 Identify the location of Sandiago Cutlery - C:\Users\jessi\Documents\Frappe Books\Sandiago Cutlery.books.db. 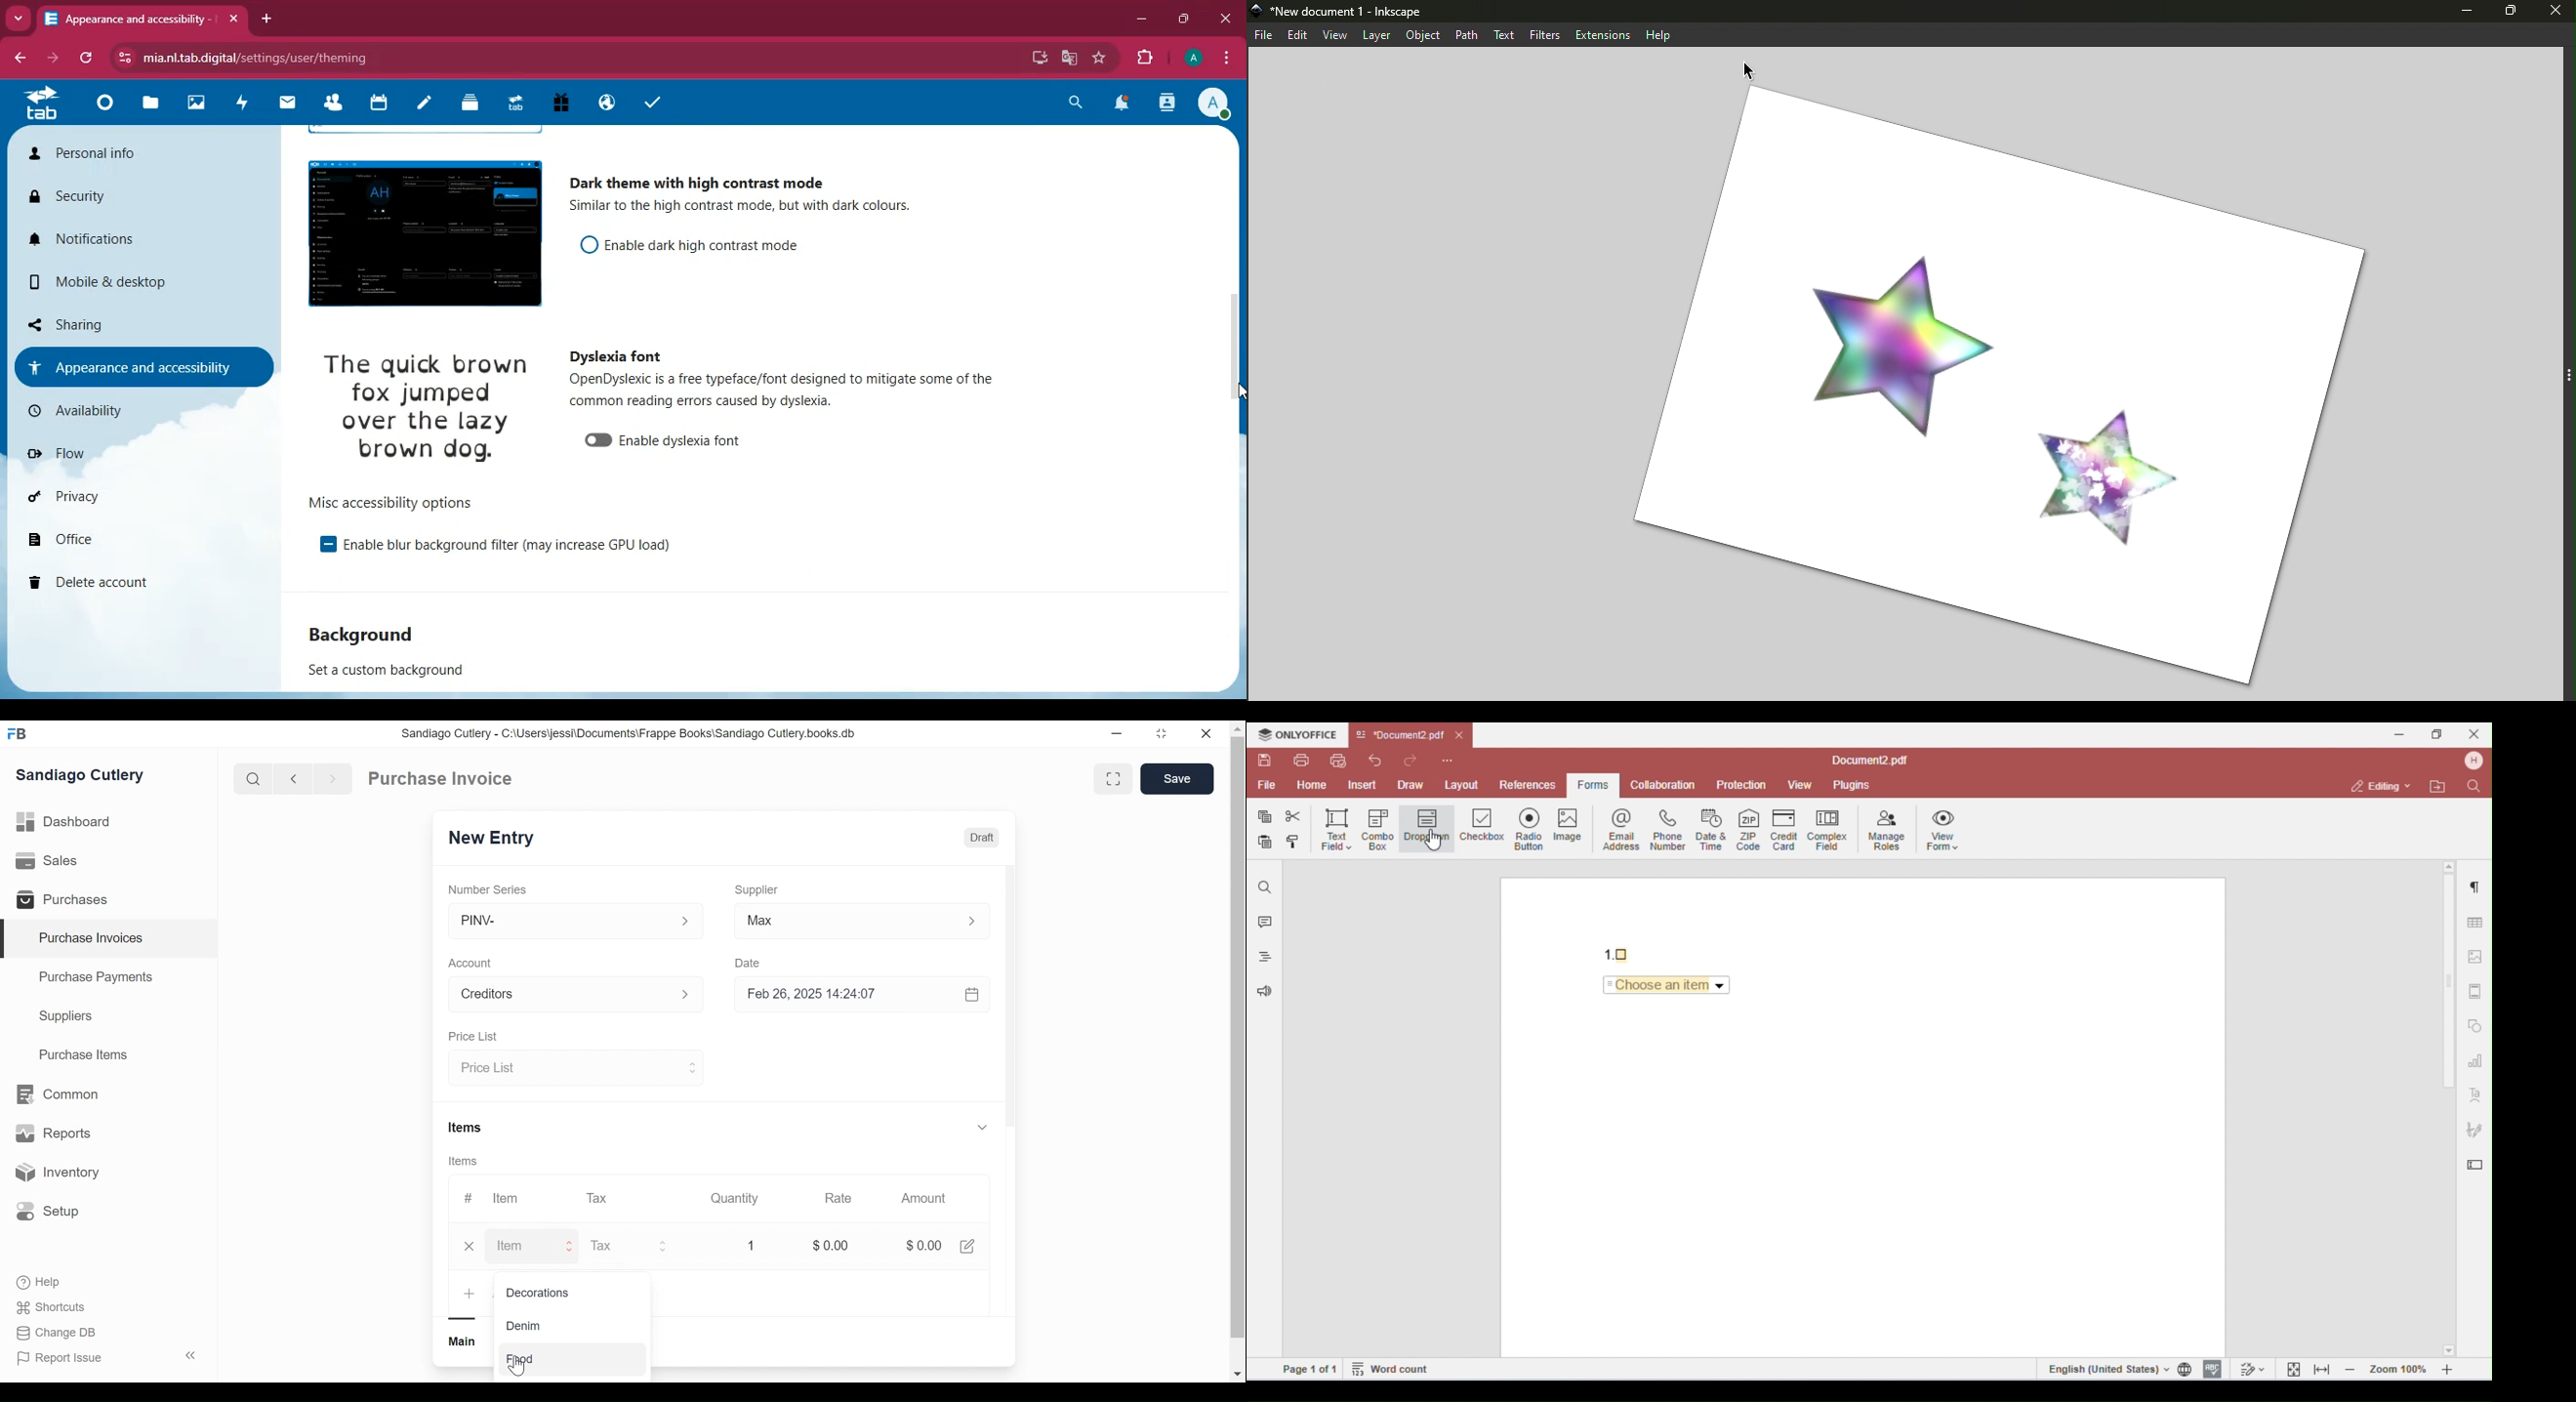
(628, 733).